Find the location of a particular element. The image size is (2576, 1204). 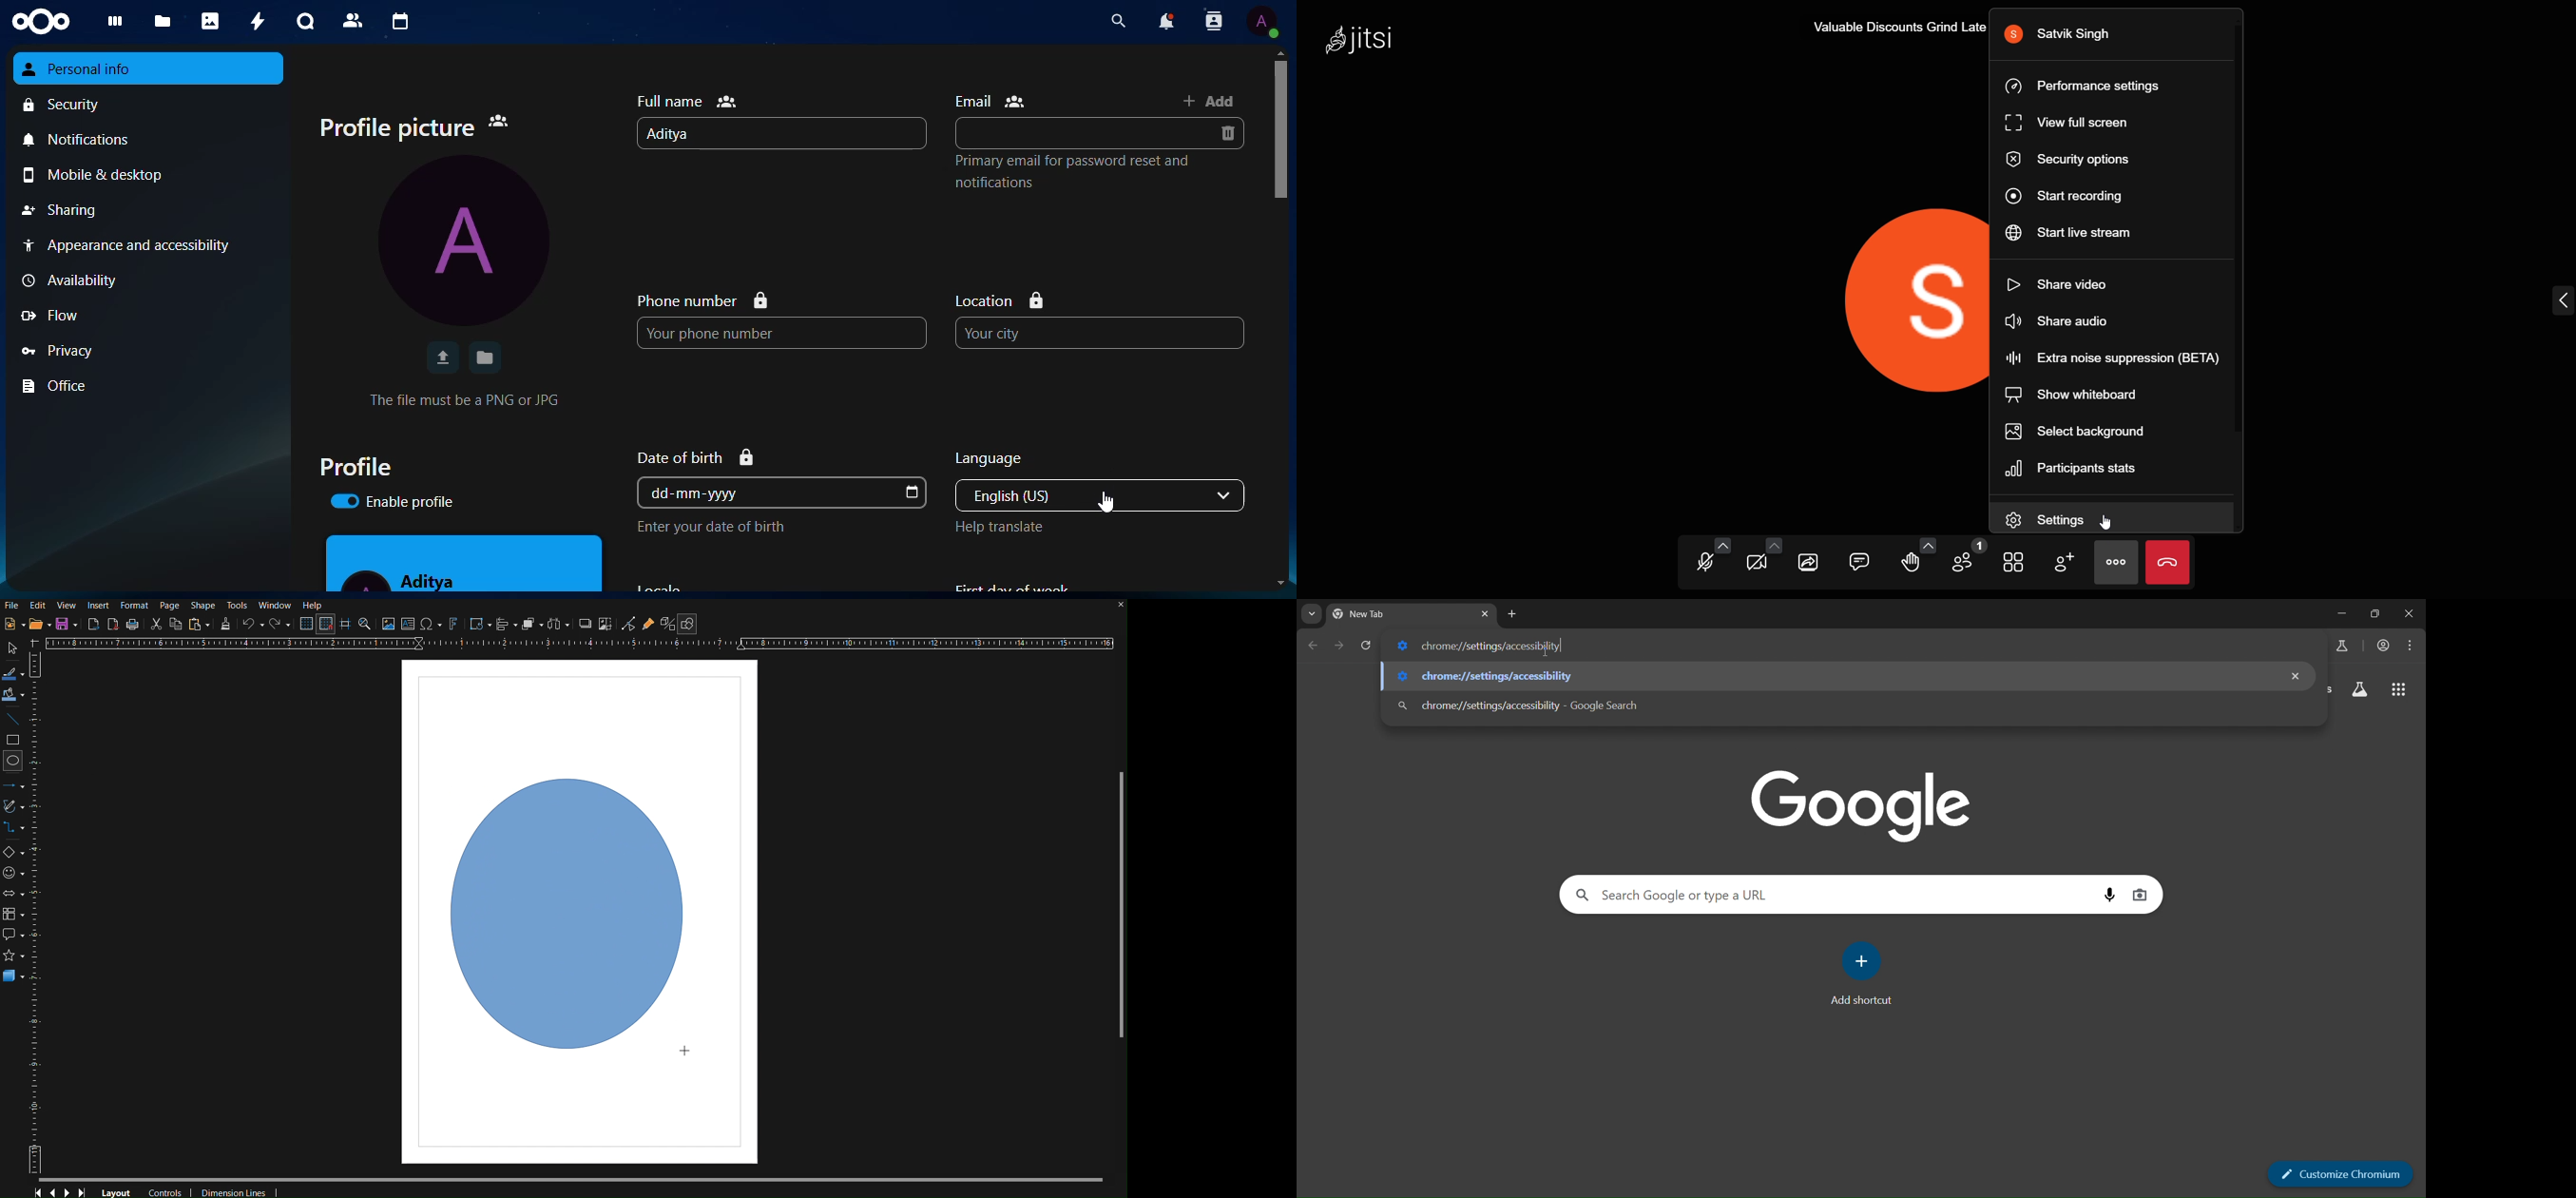

Export is located at coordinates (94, 623).